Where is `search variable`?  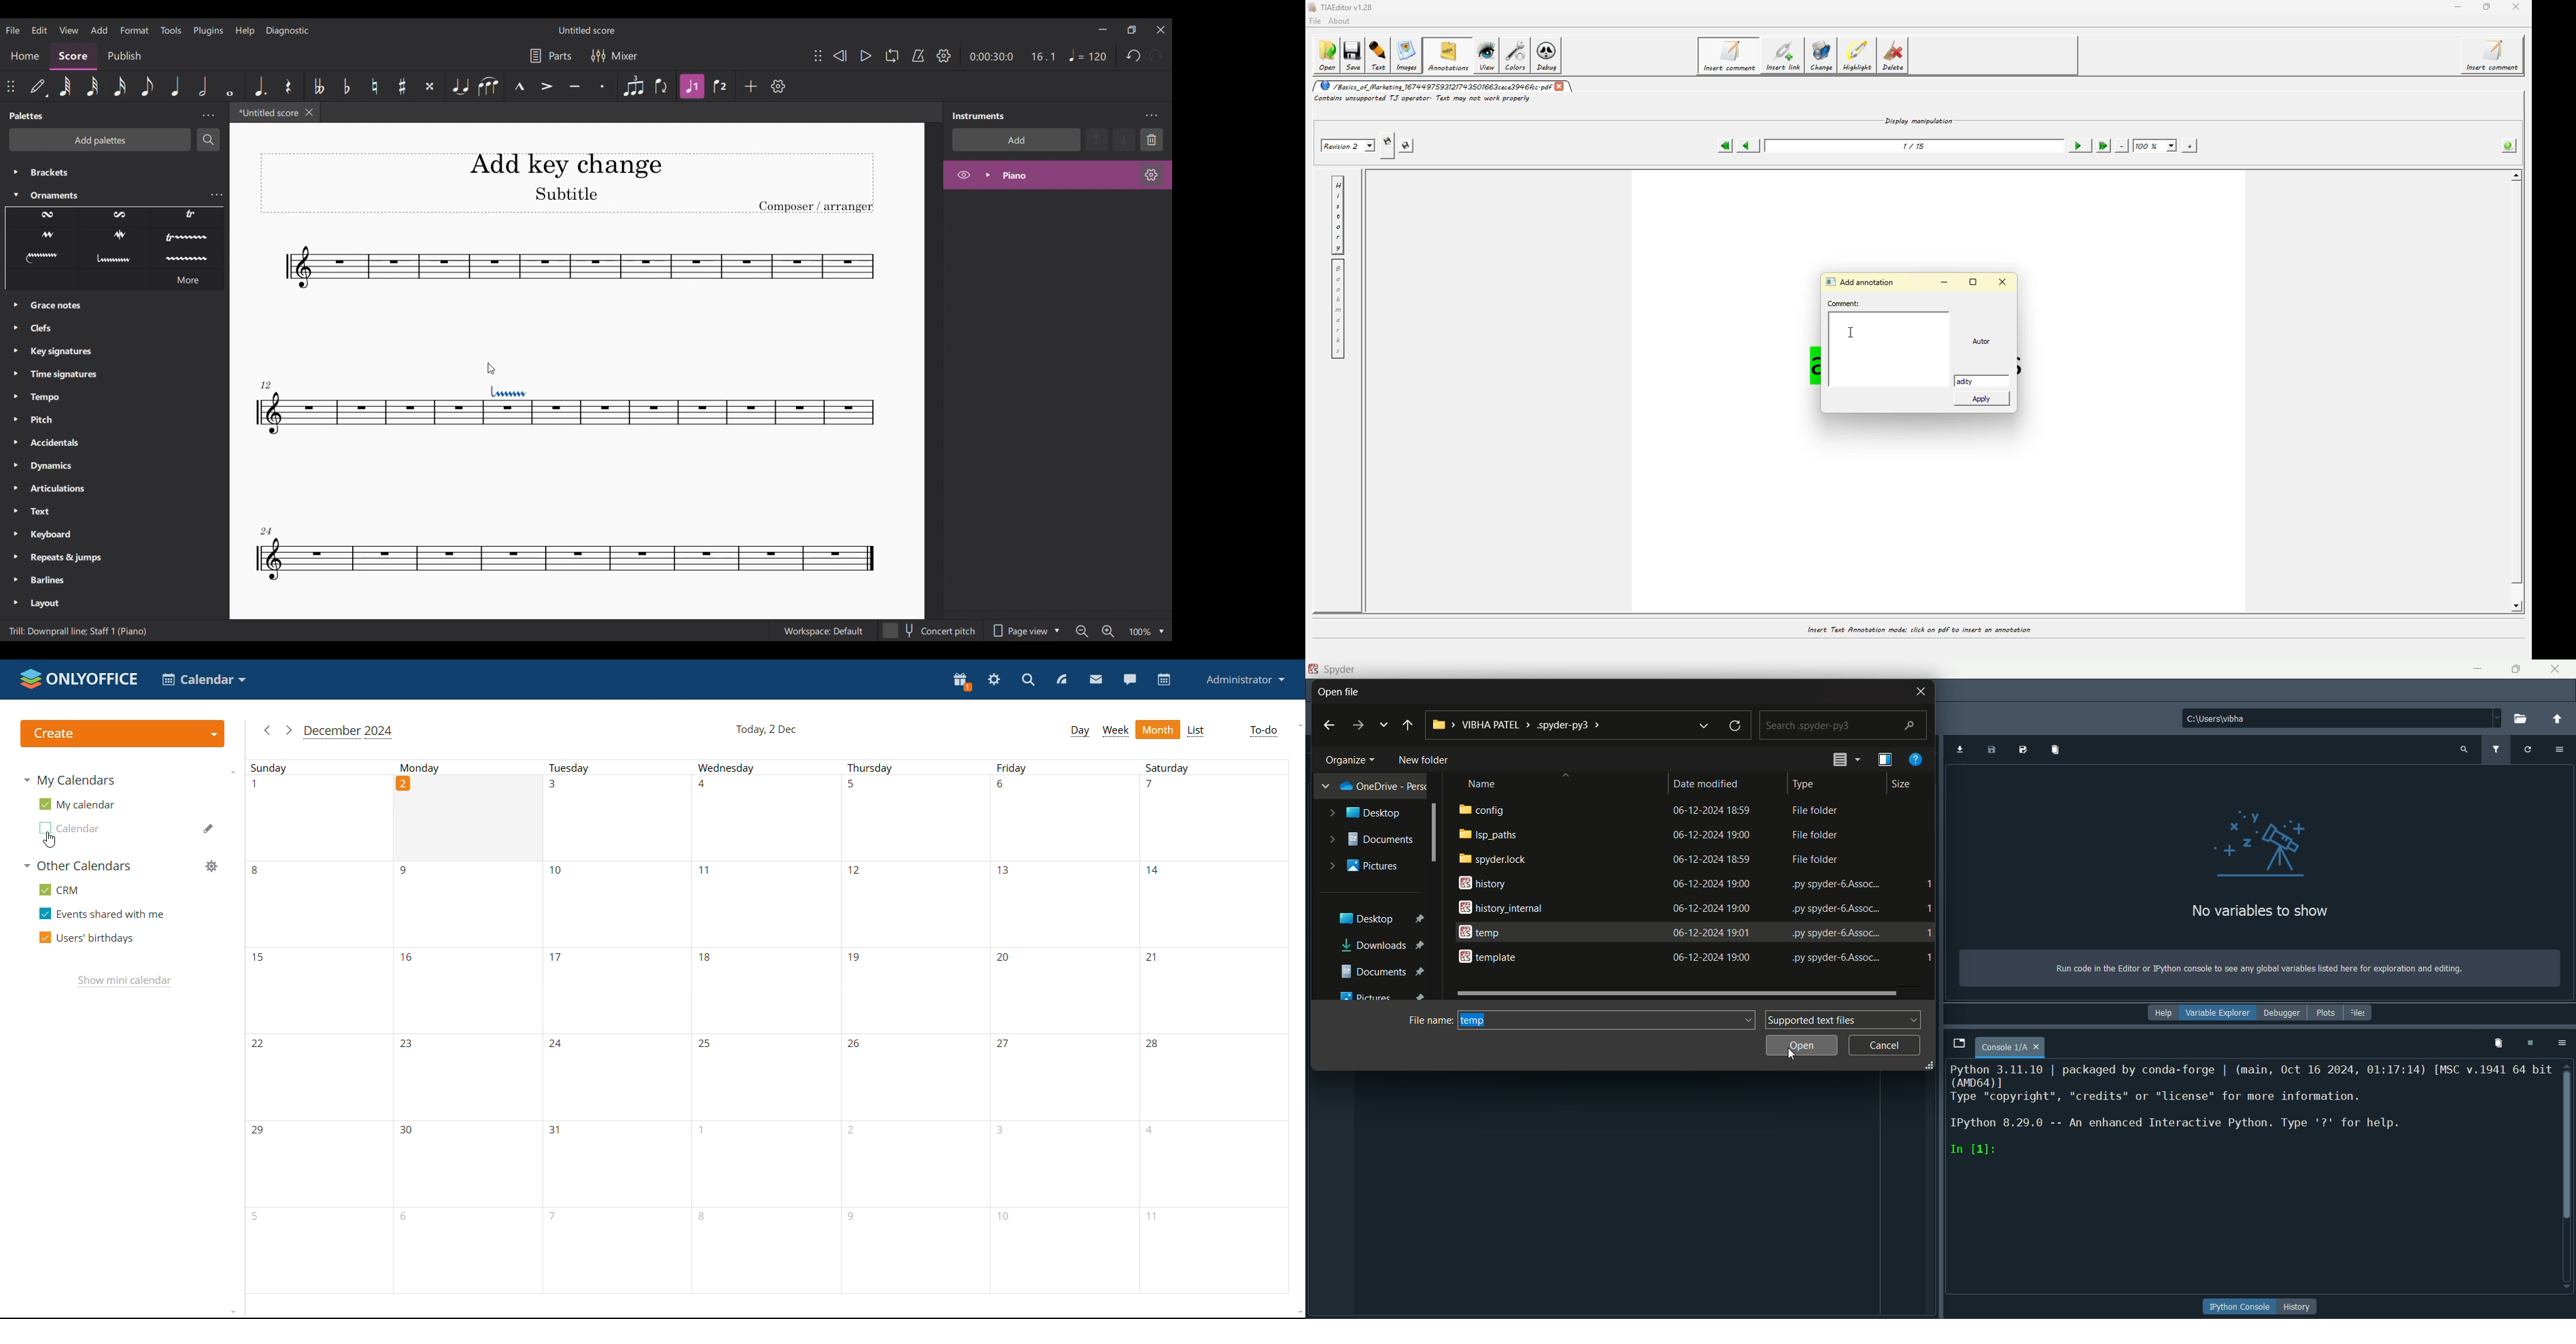
search variable is located at coordinates (2463, 750).